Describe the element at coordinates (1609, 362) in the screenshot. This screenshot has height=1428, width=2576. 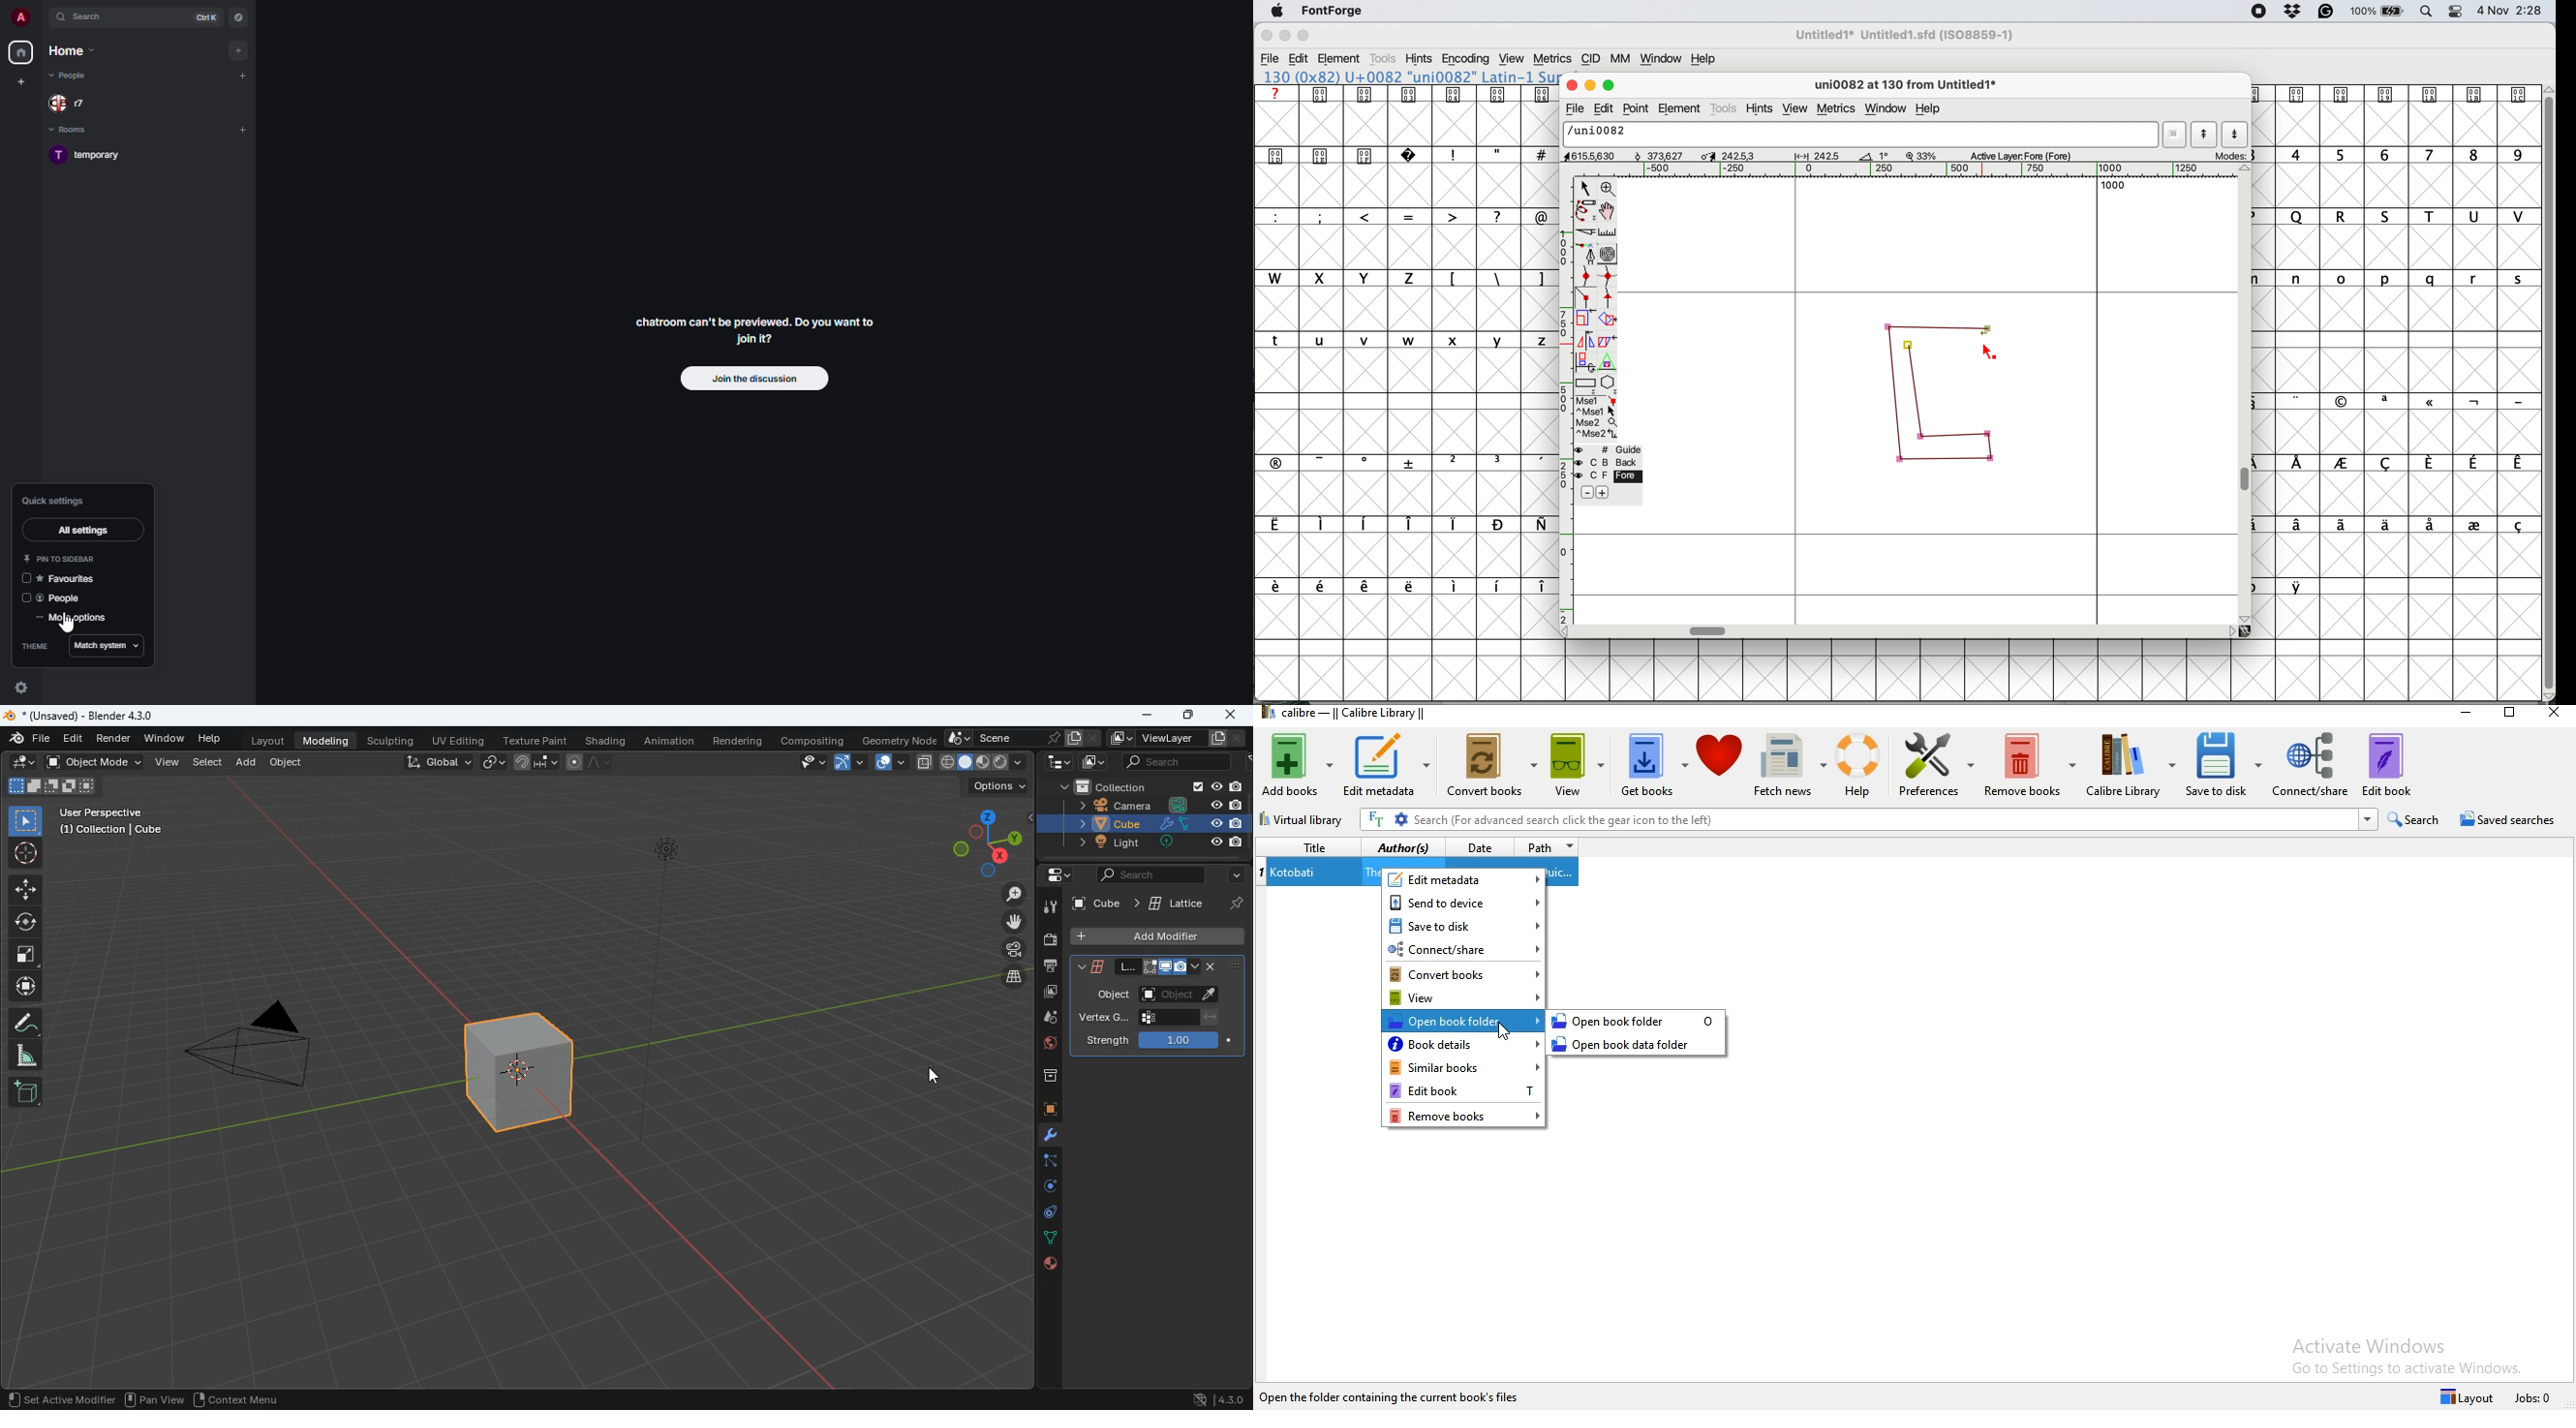
I see `perform a perspective transformation on screen` at that location.